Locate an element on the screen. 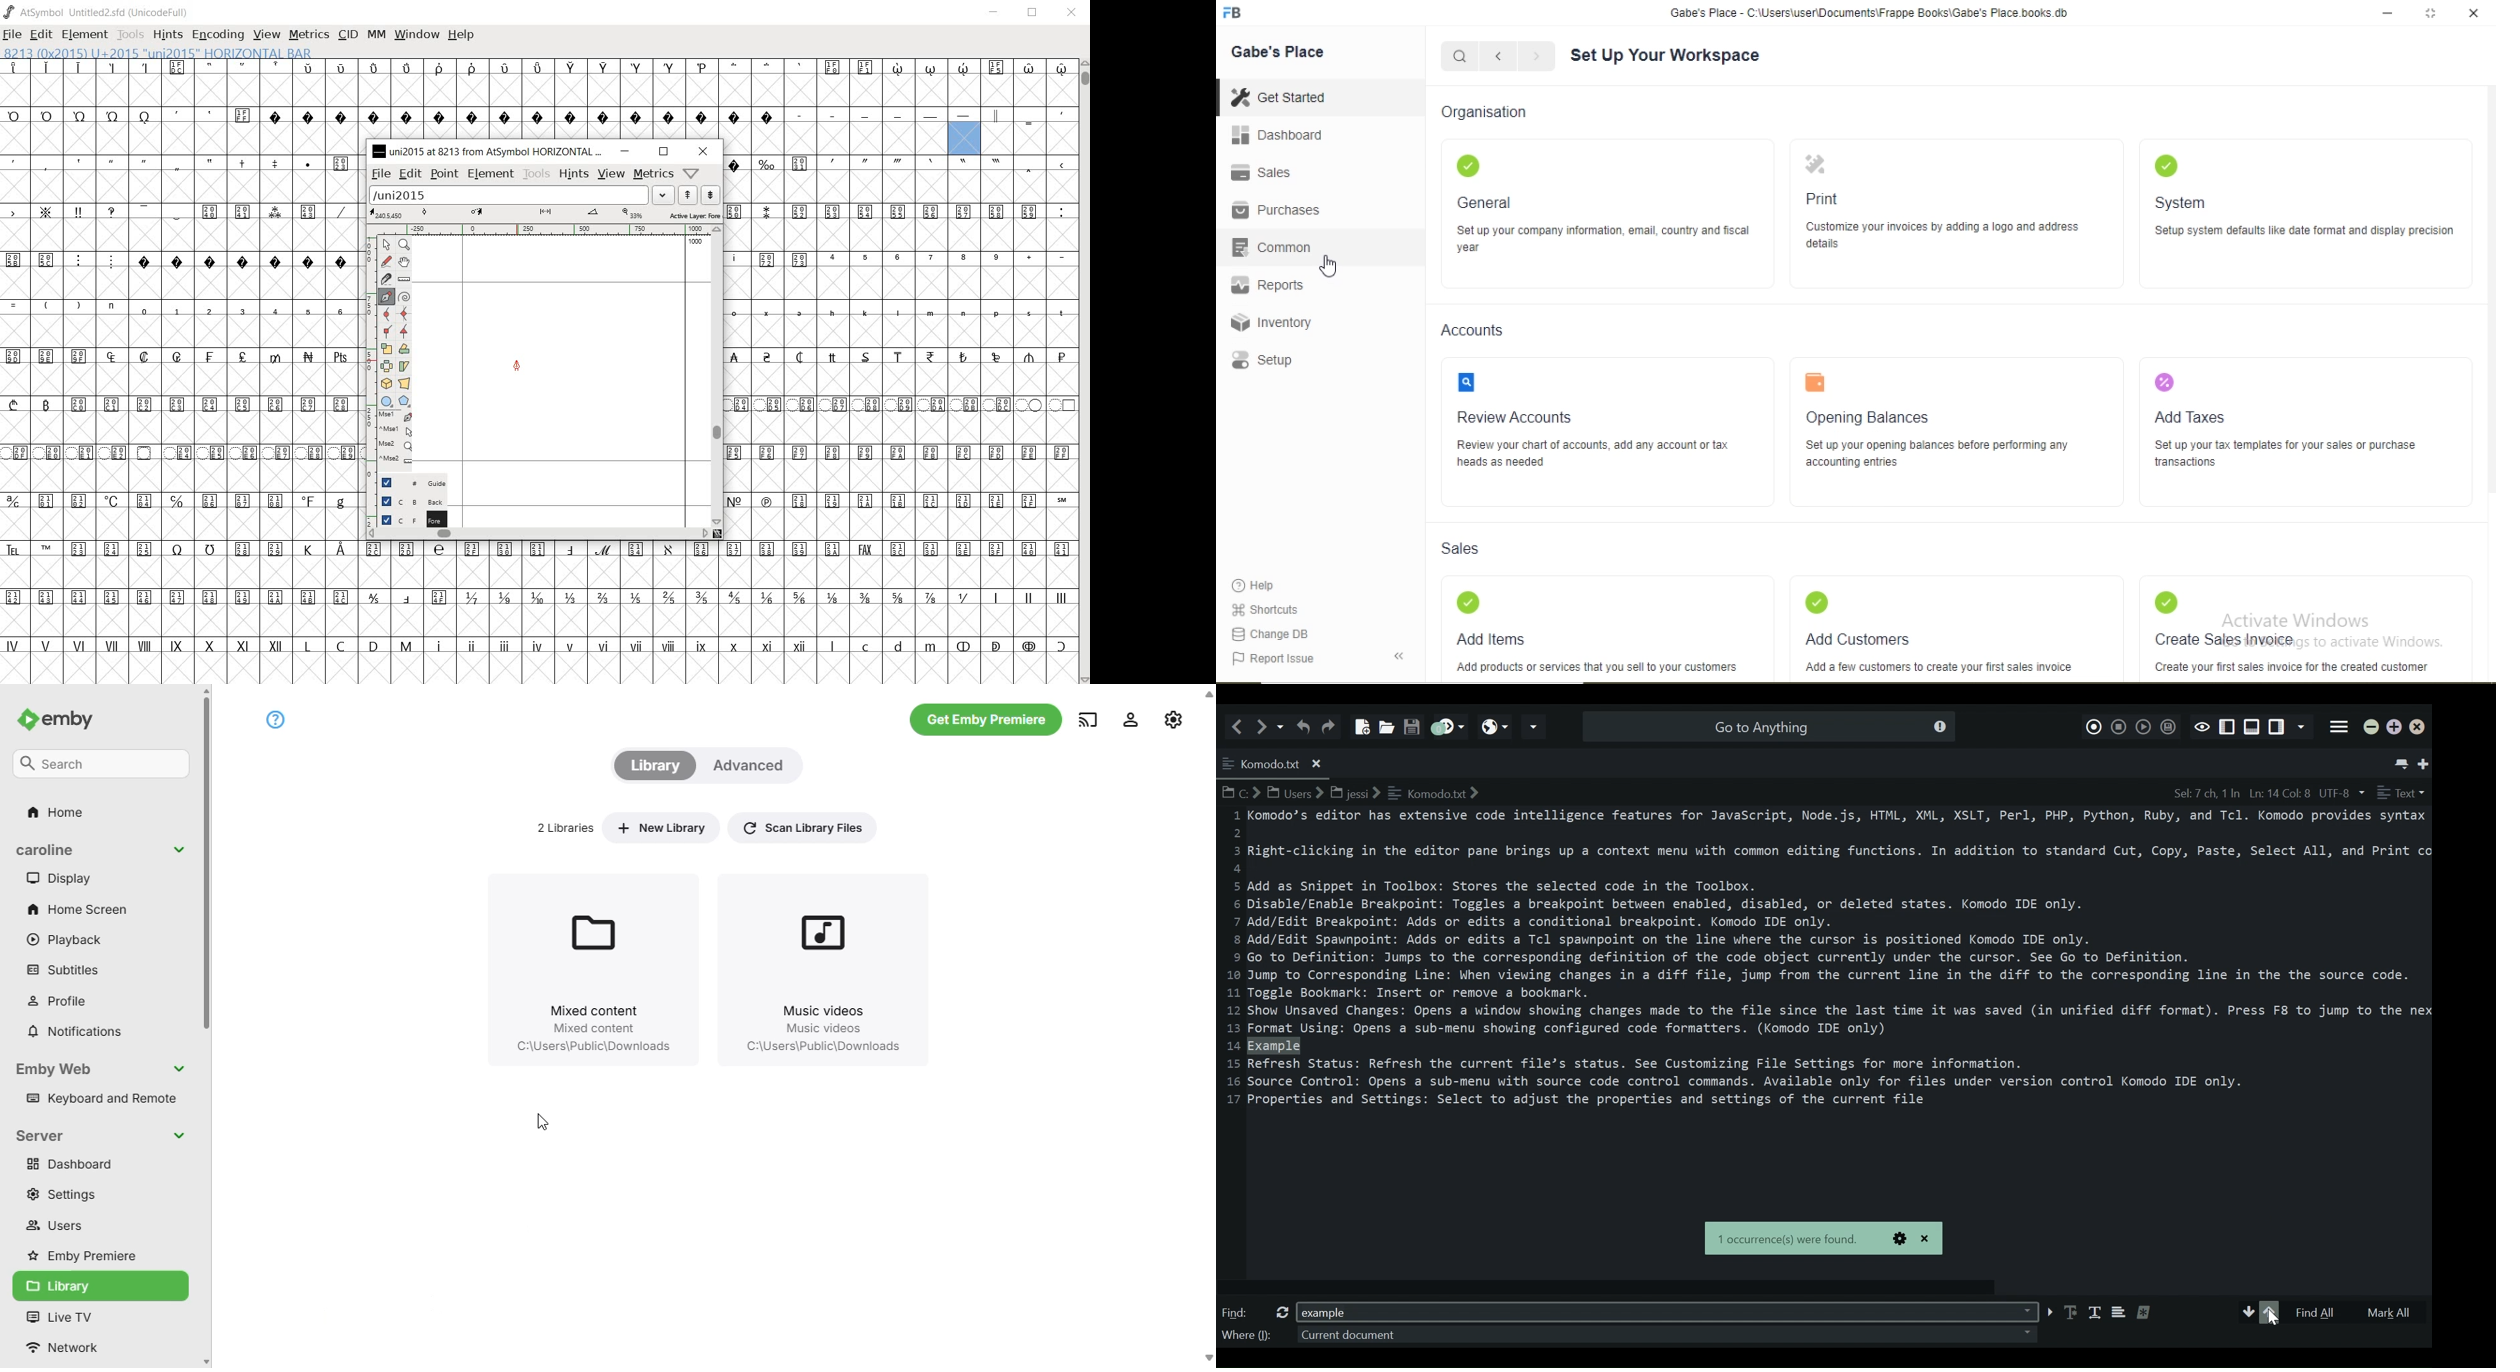 This screenshot has width=2520, height=1372. Set up your tax templates for your sales or purchase transactions. is located at coordinates (2287, 454).